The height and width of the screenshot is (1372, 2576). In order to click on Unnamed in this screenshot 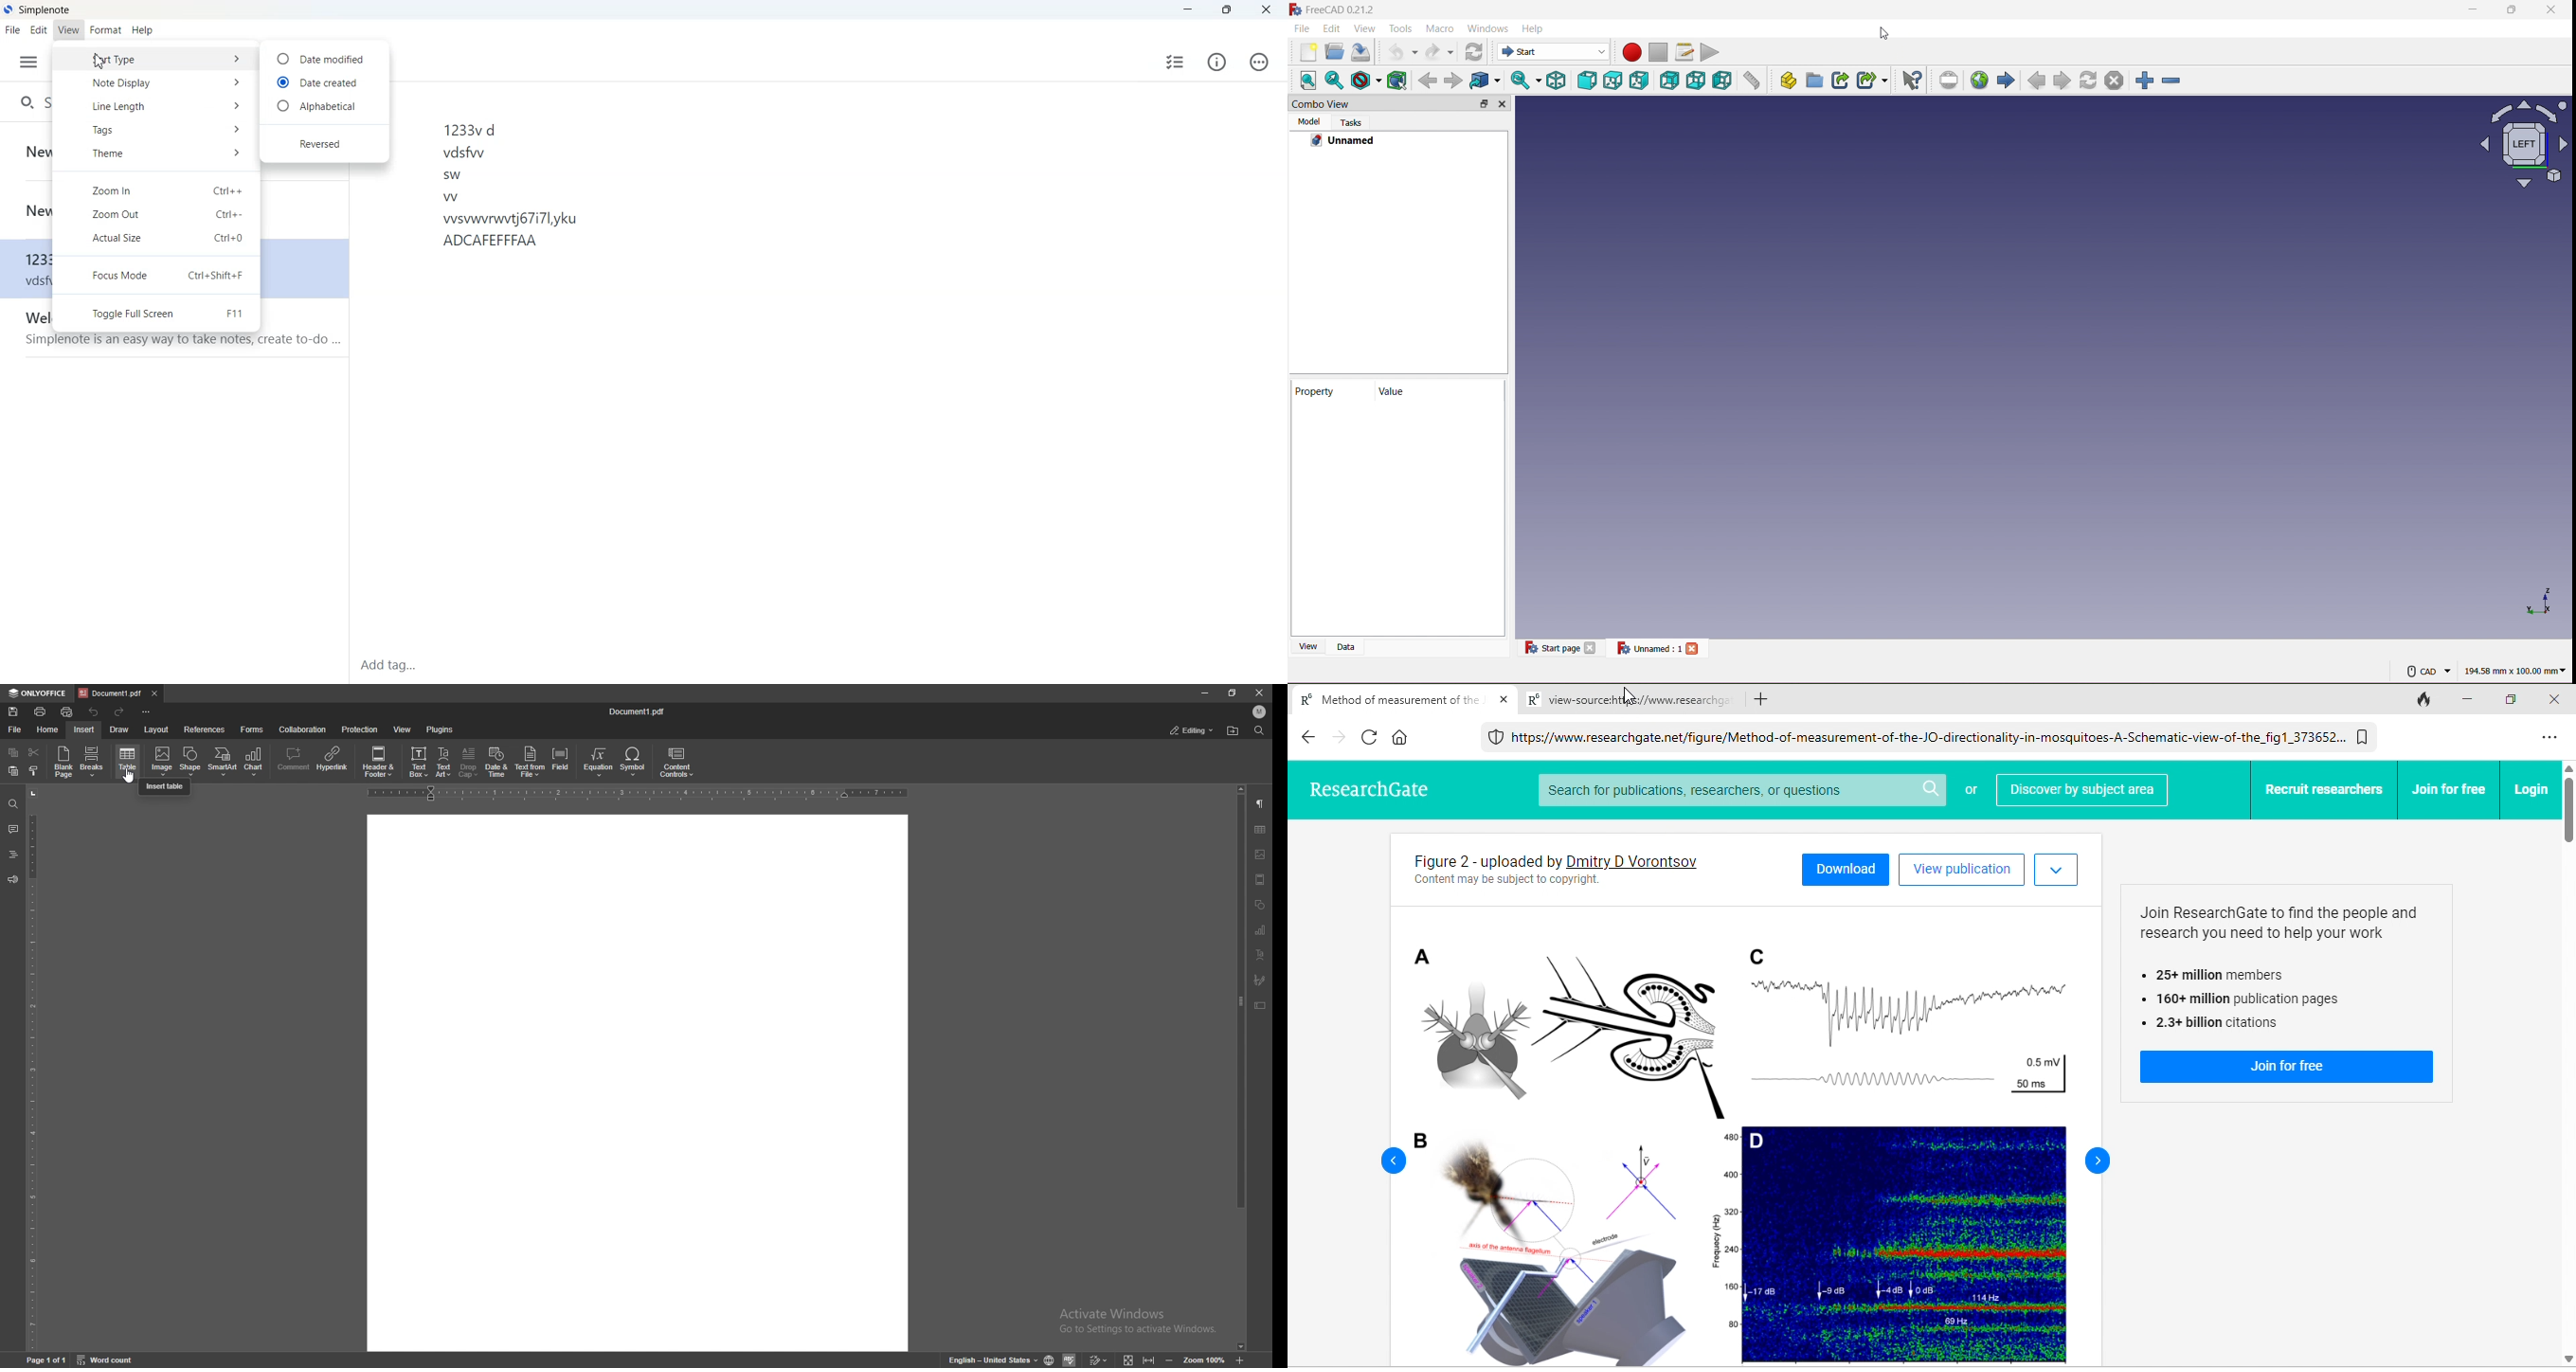, I will do `click(1344, 141)`.